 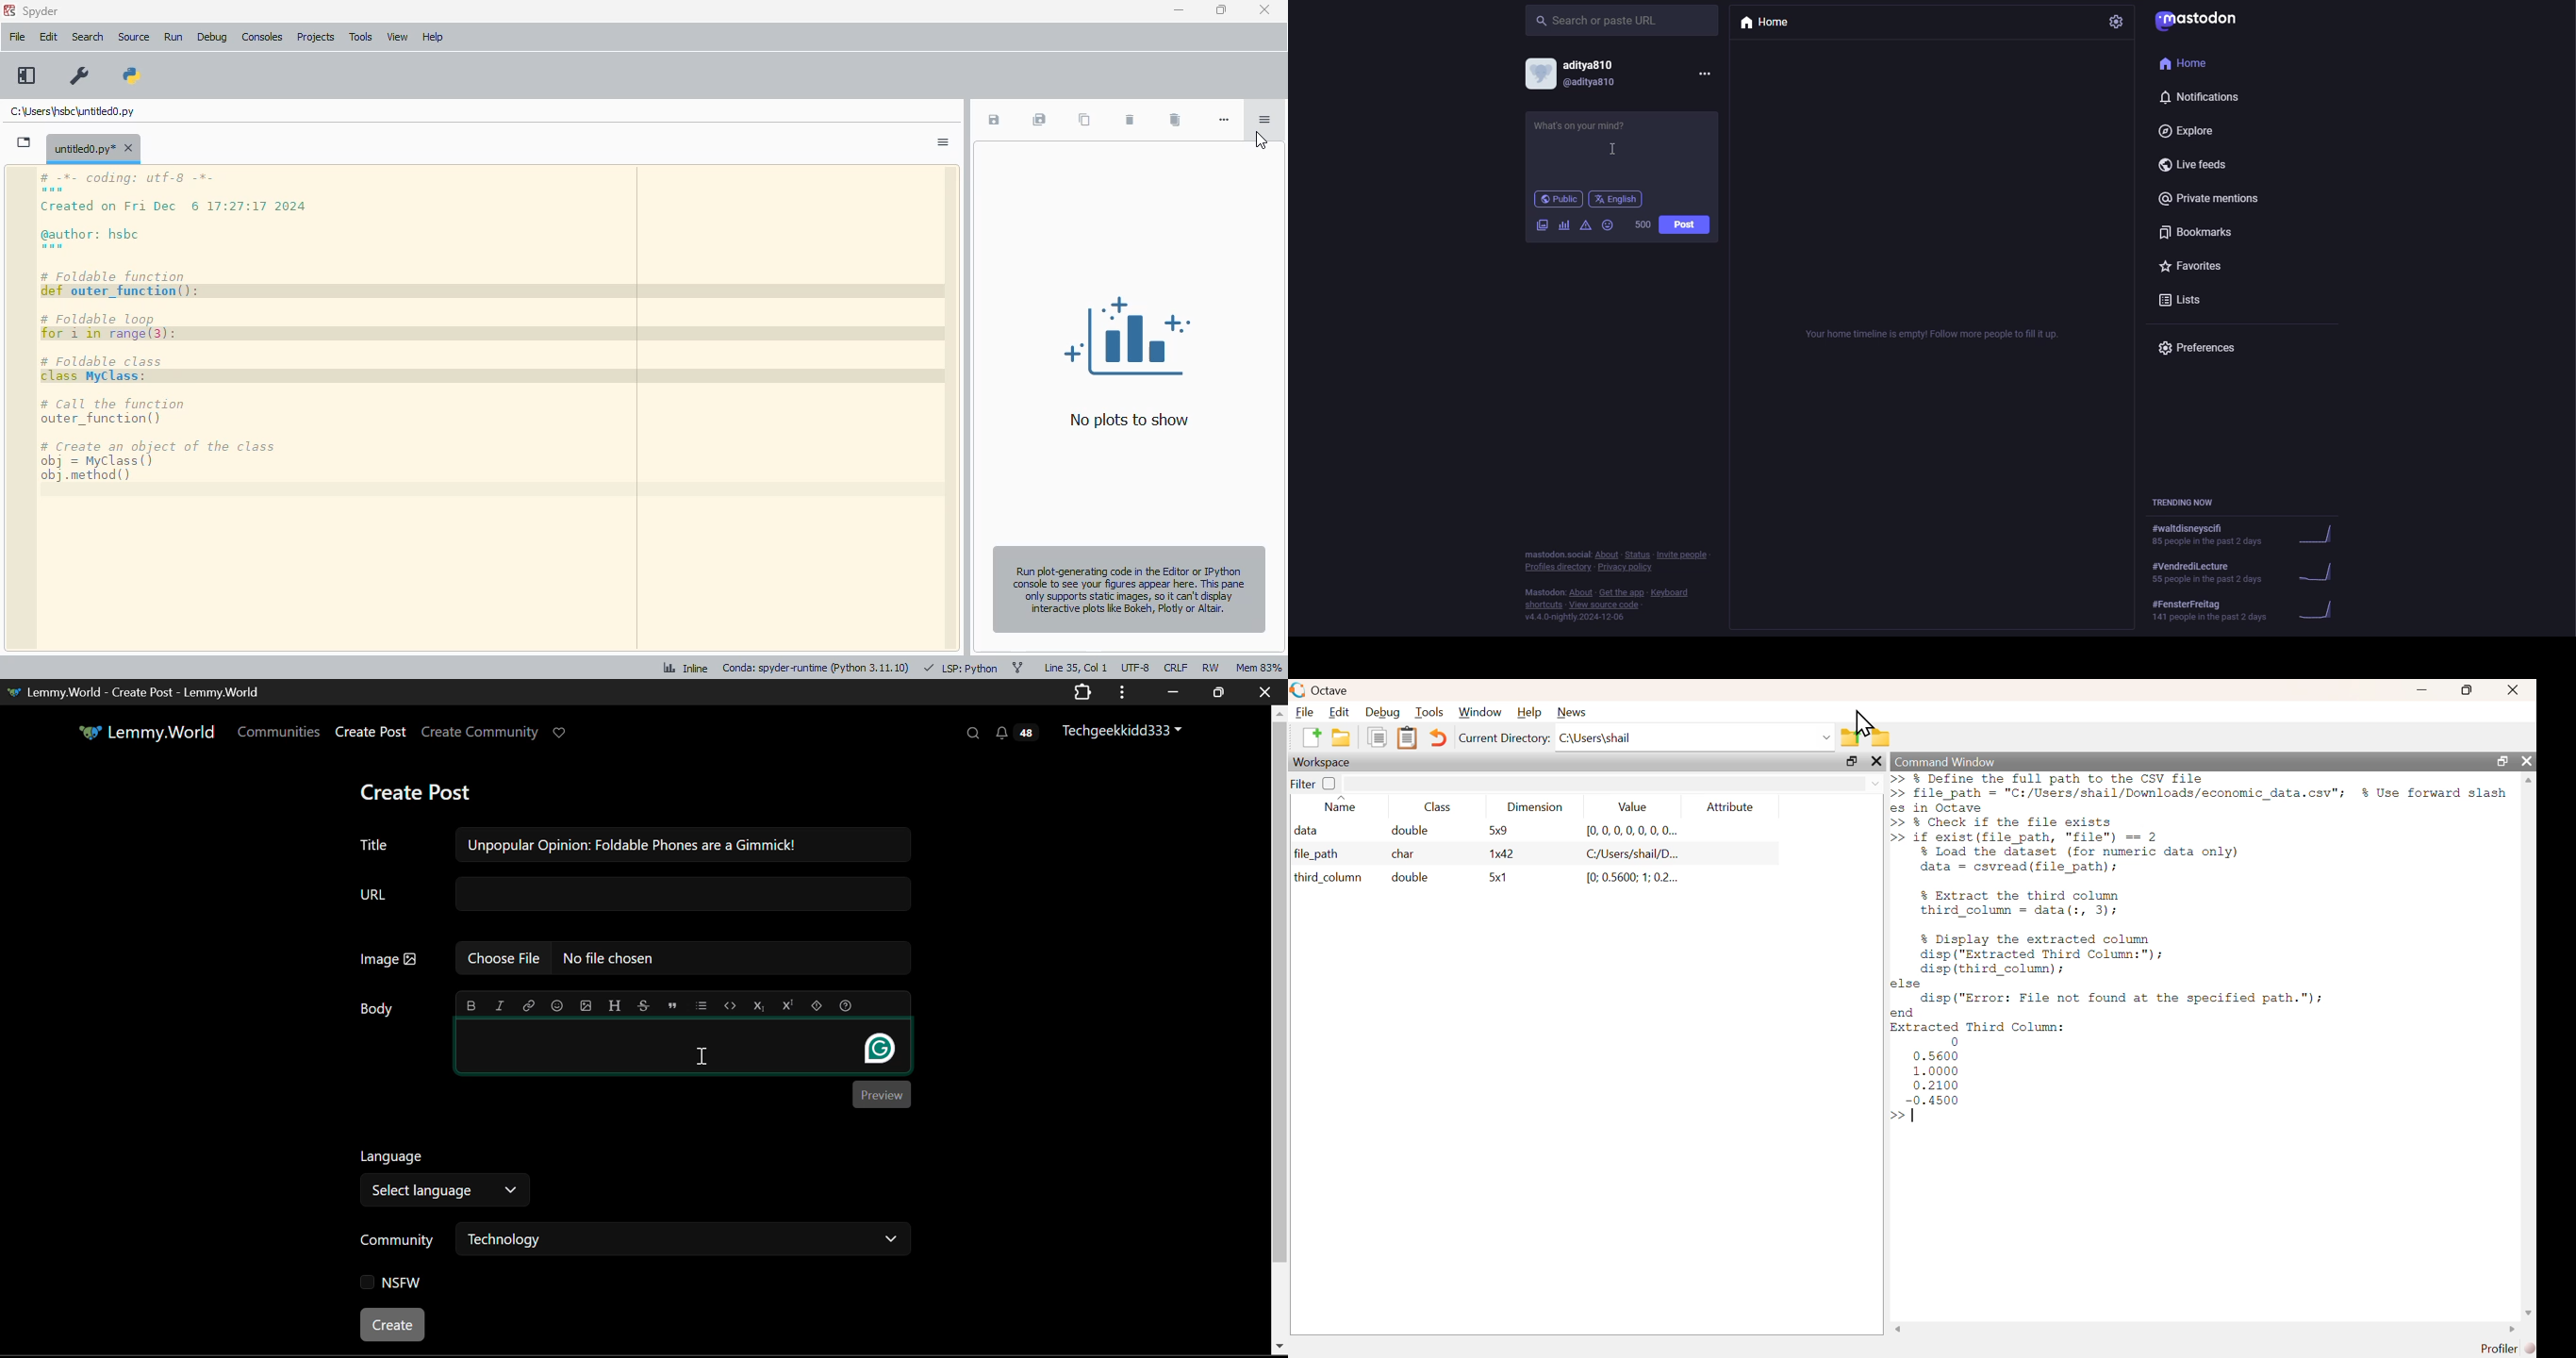 What do you see at coordinates (93, 147) in the screenshot?
I see `untitled0.py` at bounding box center [93, 147].